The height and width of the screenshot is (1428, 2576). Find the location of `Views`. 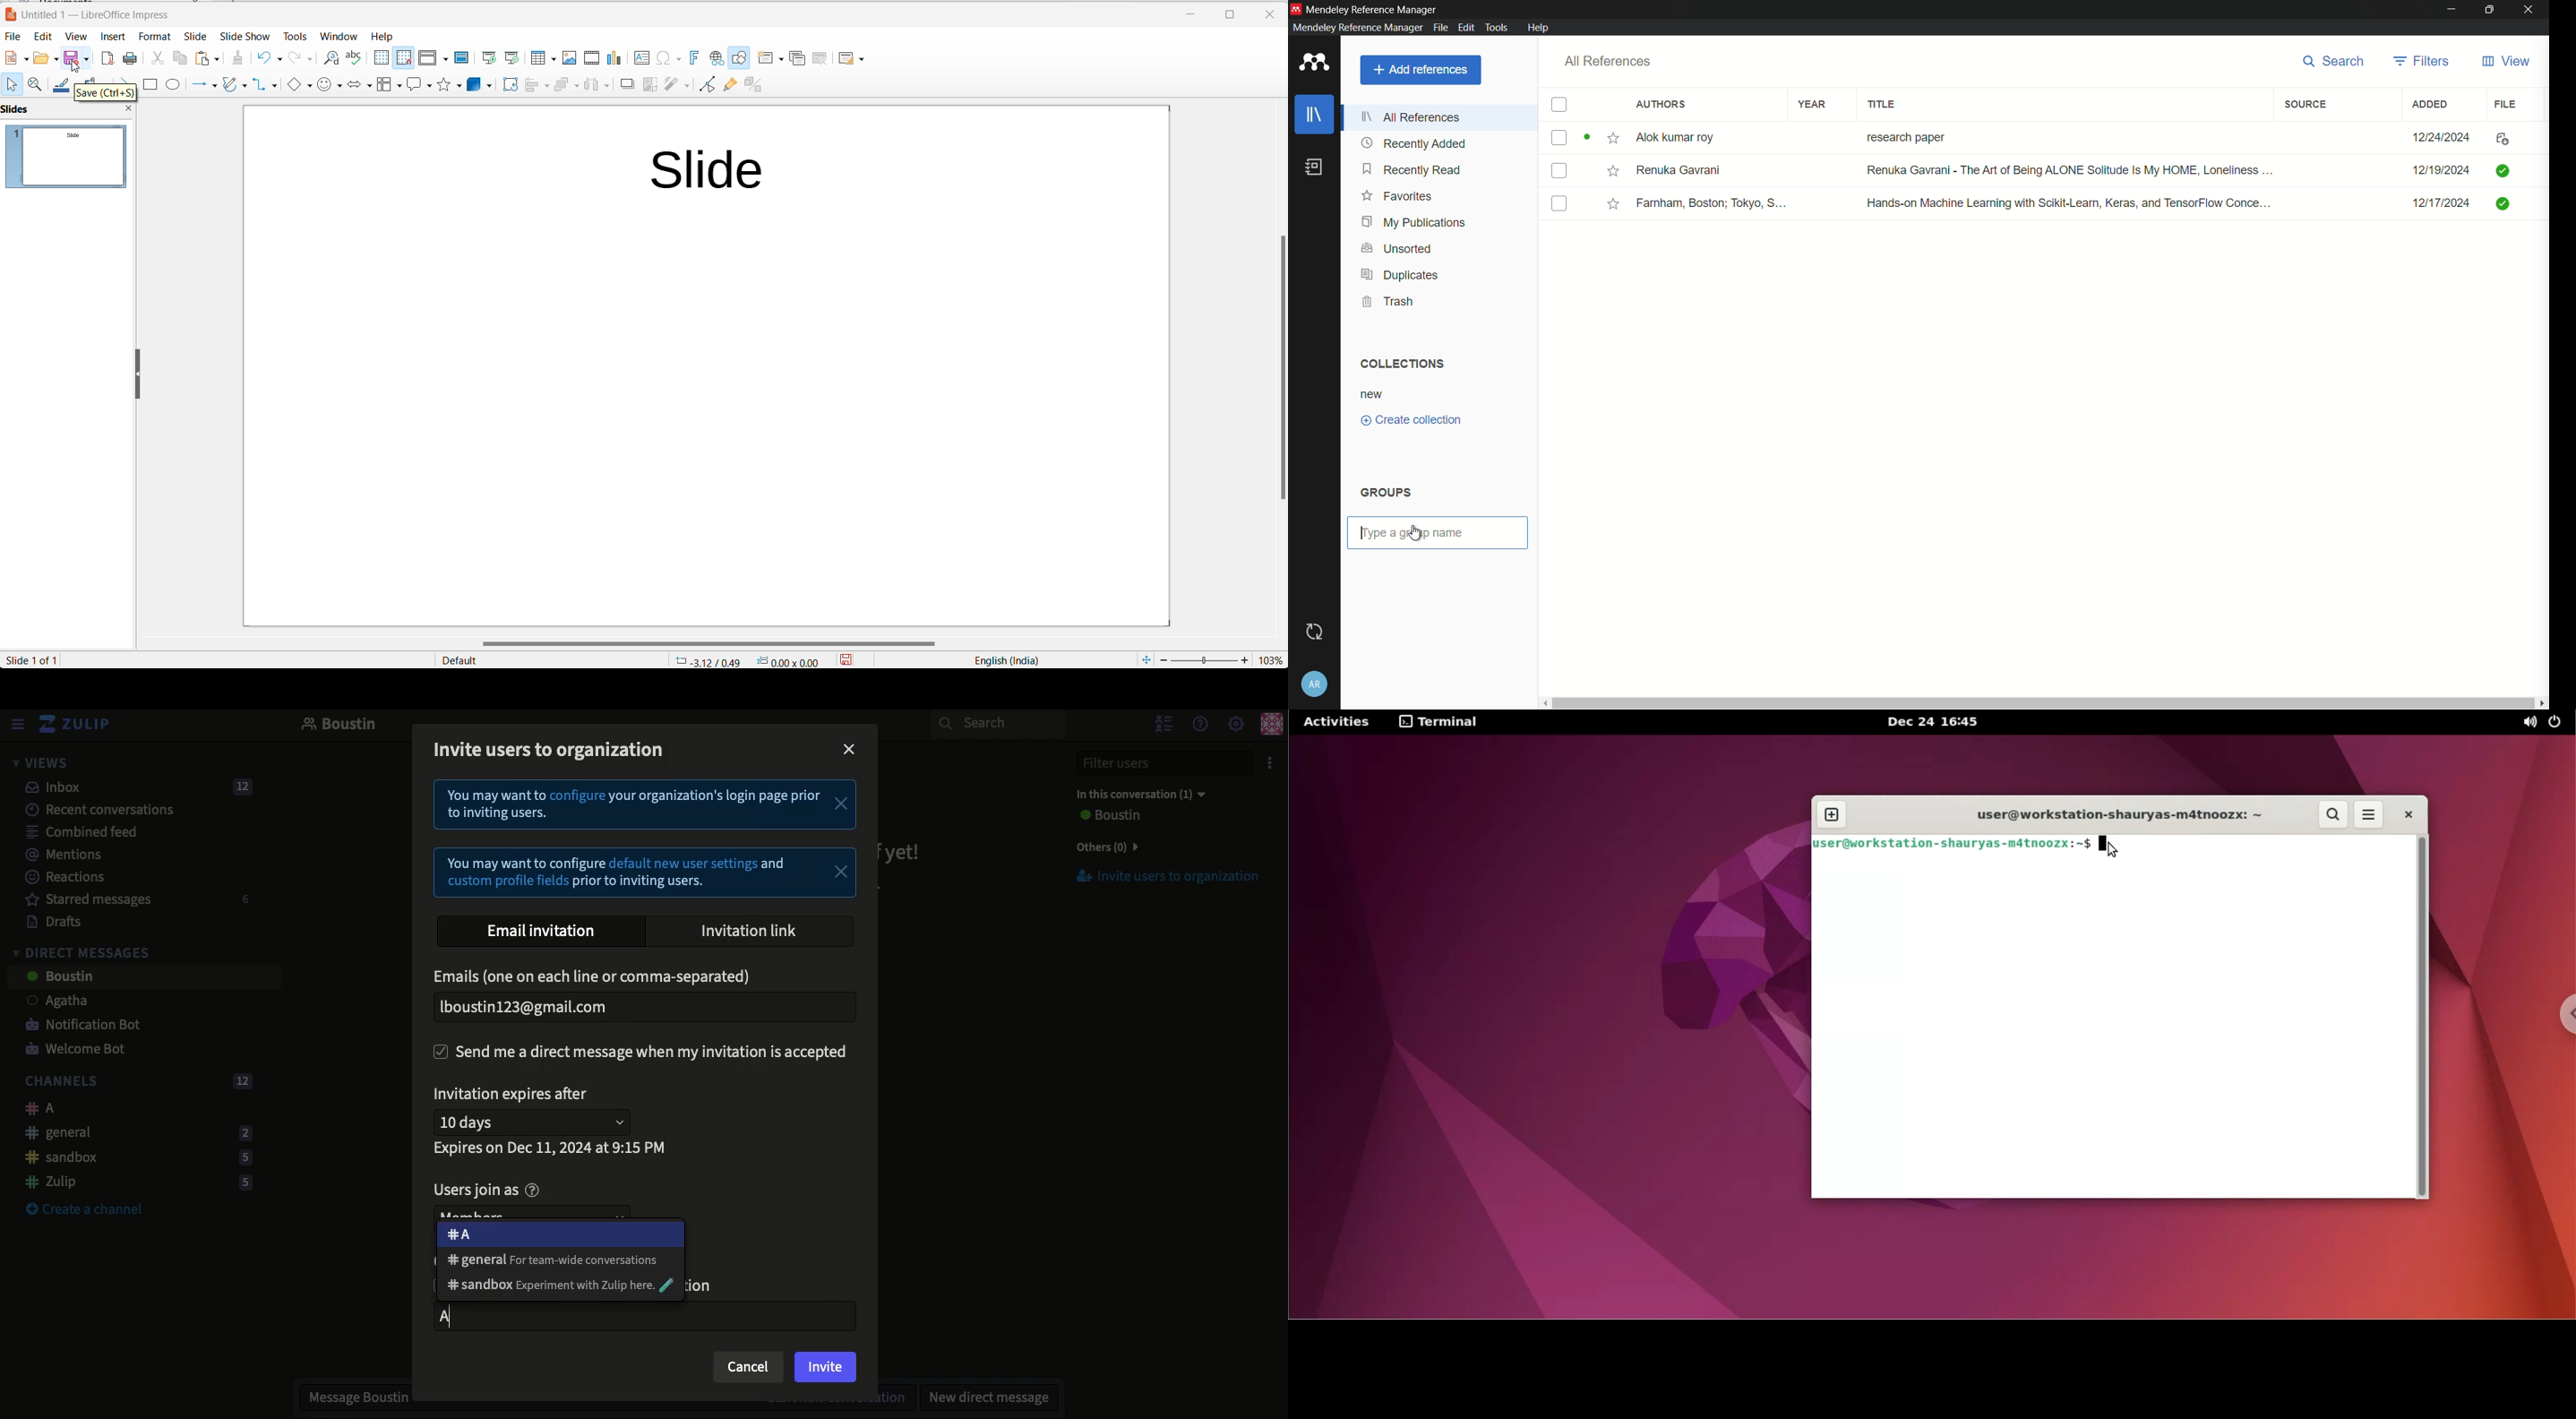

Views is located at coordinates (39, 762).